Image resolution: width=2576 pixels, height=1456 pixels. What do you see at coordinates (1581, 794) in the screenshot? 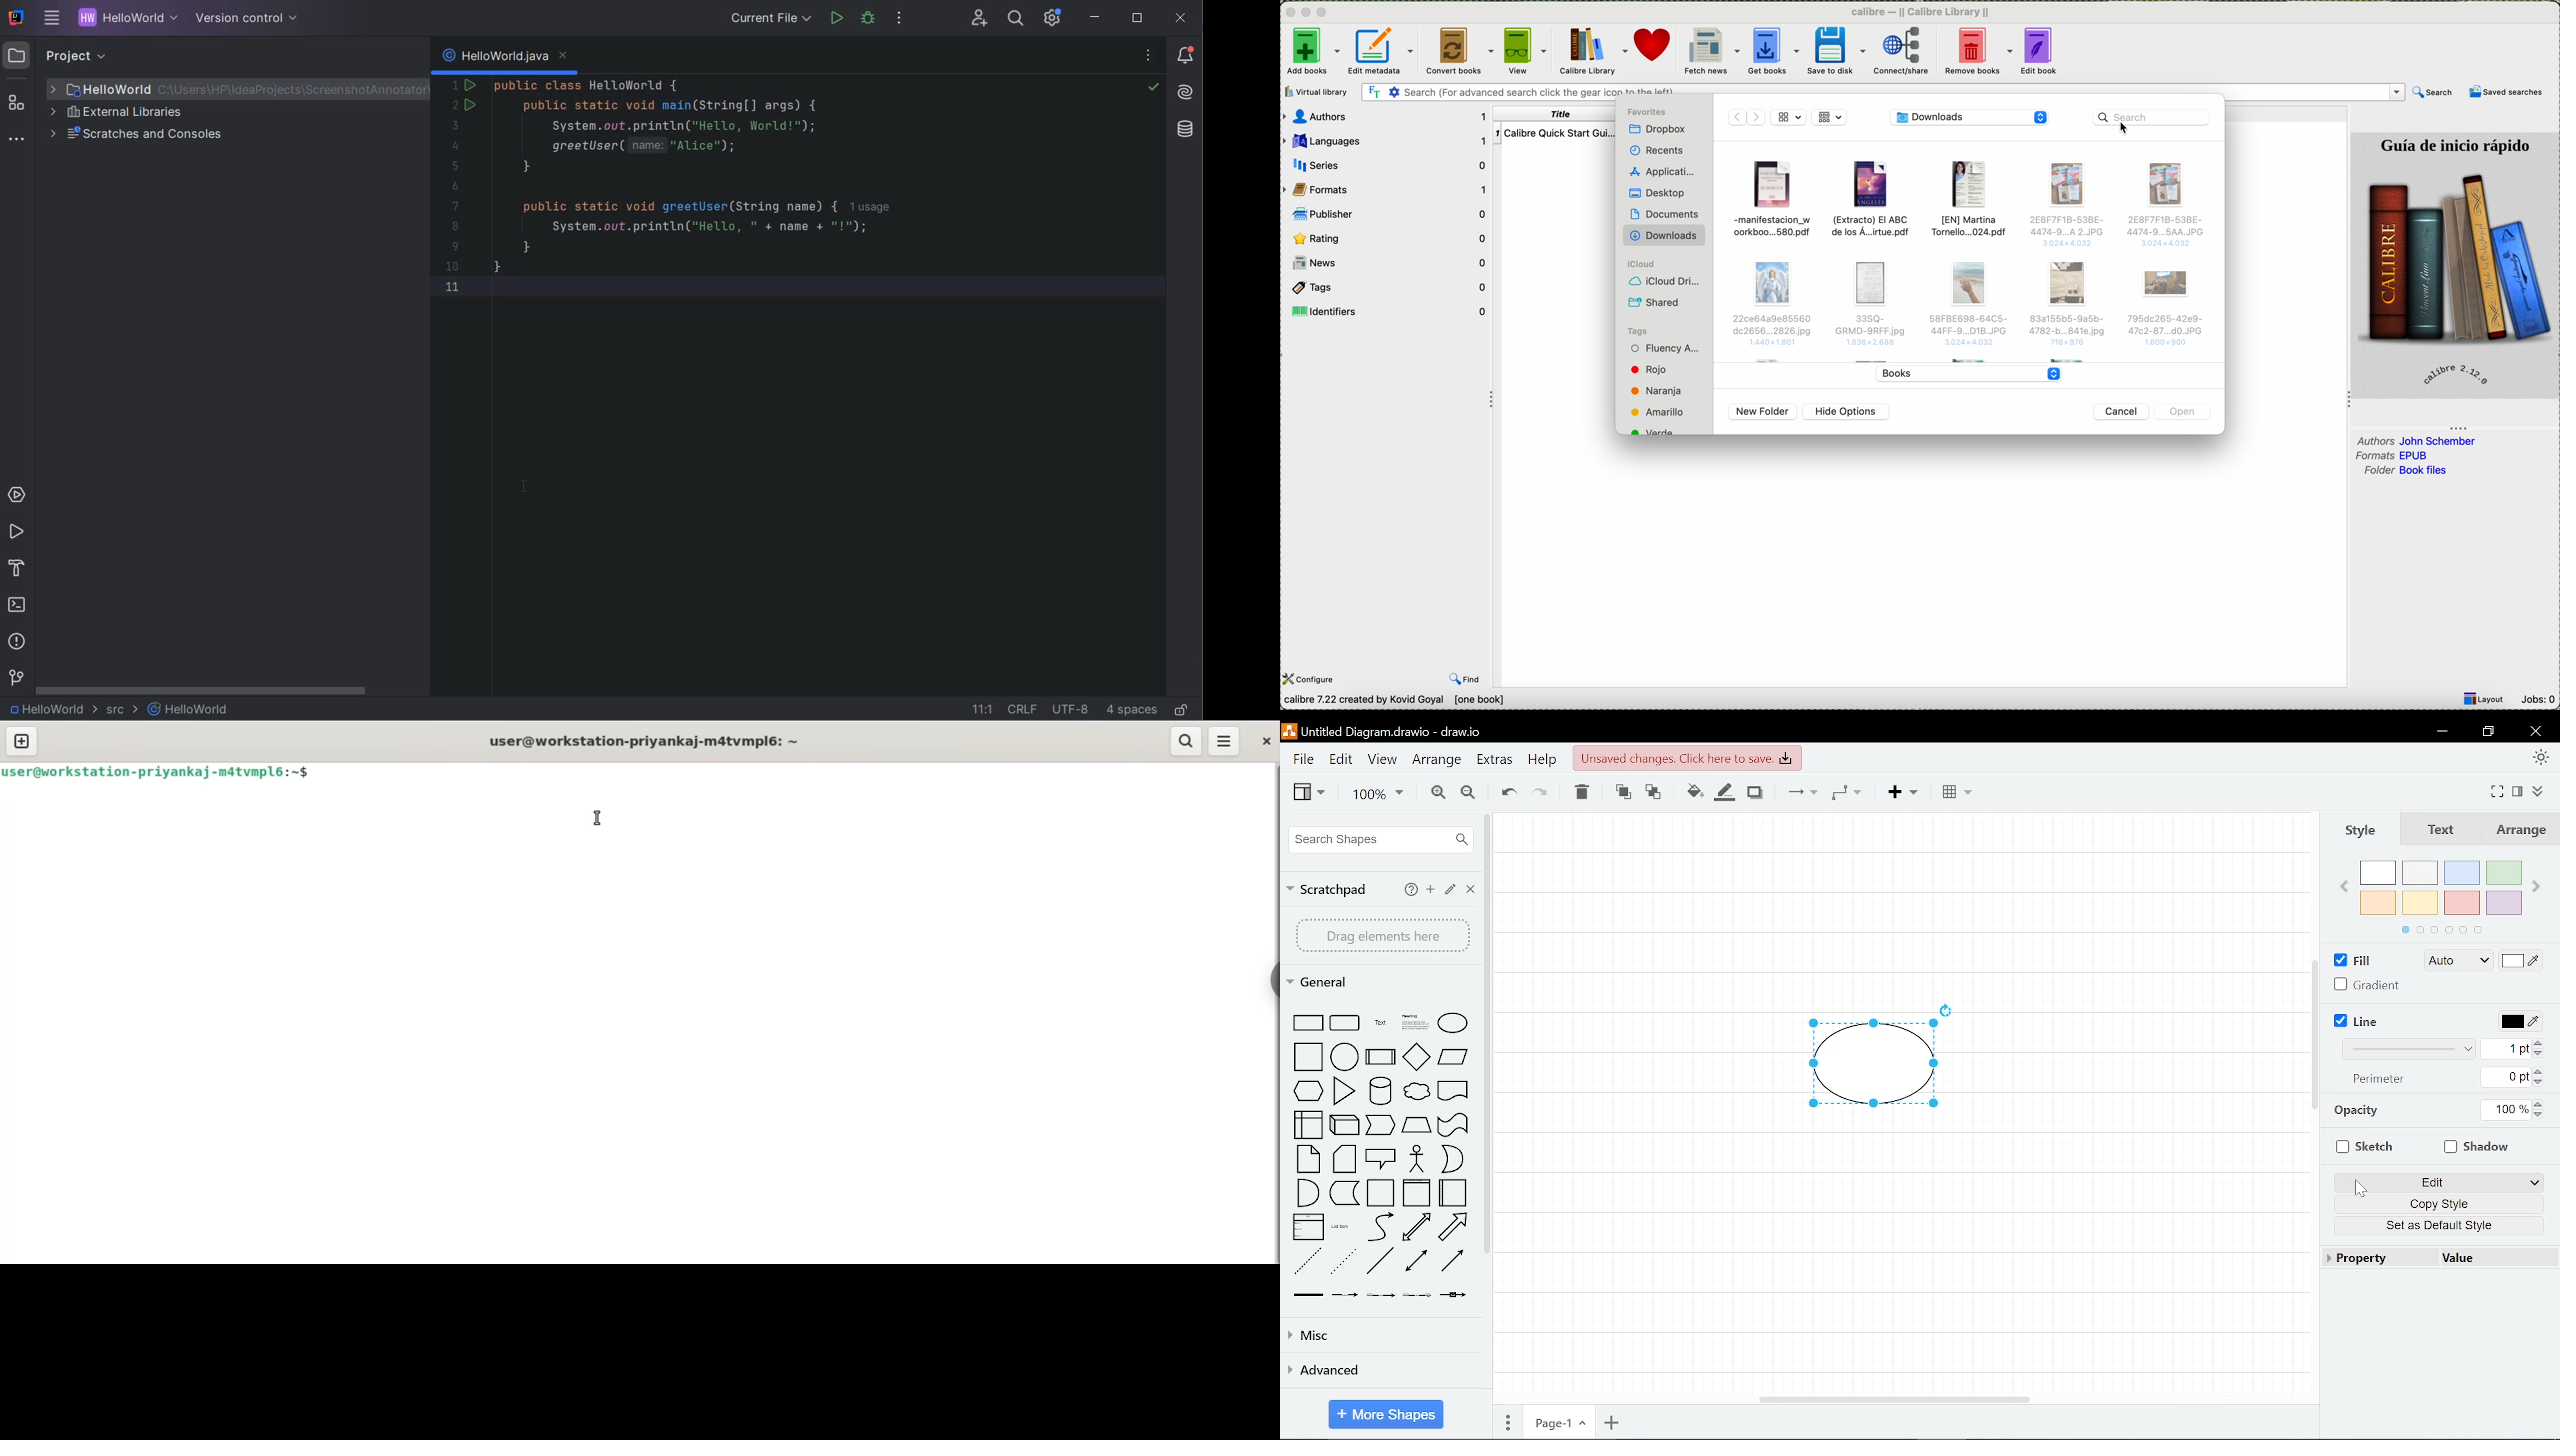
I see `Delete` at bounding box center [1581, 794].